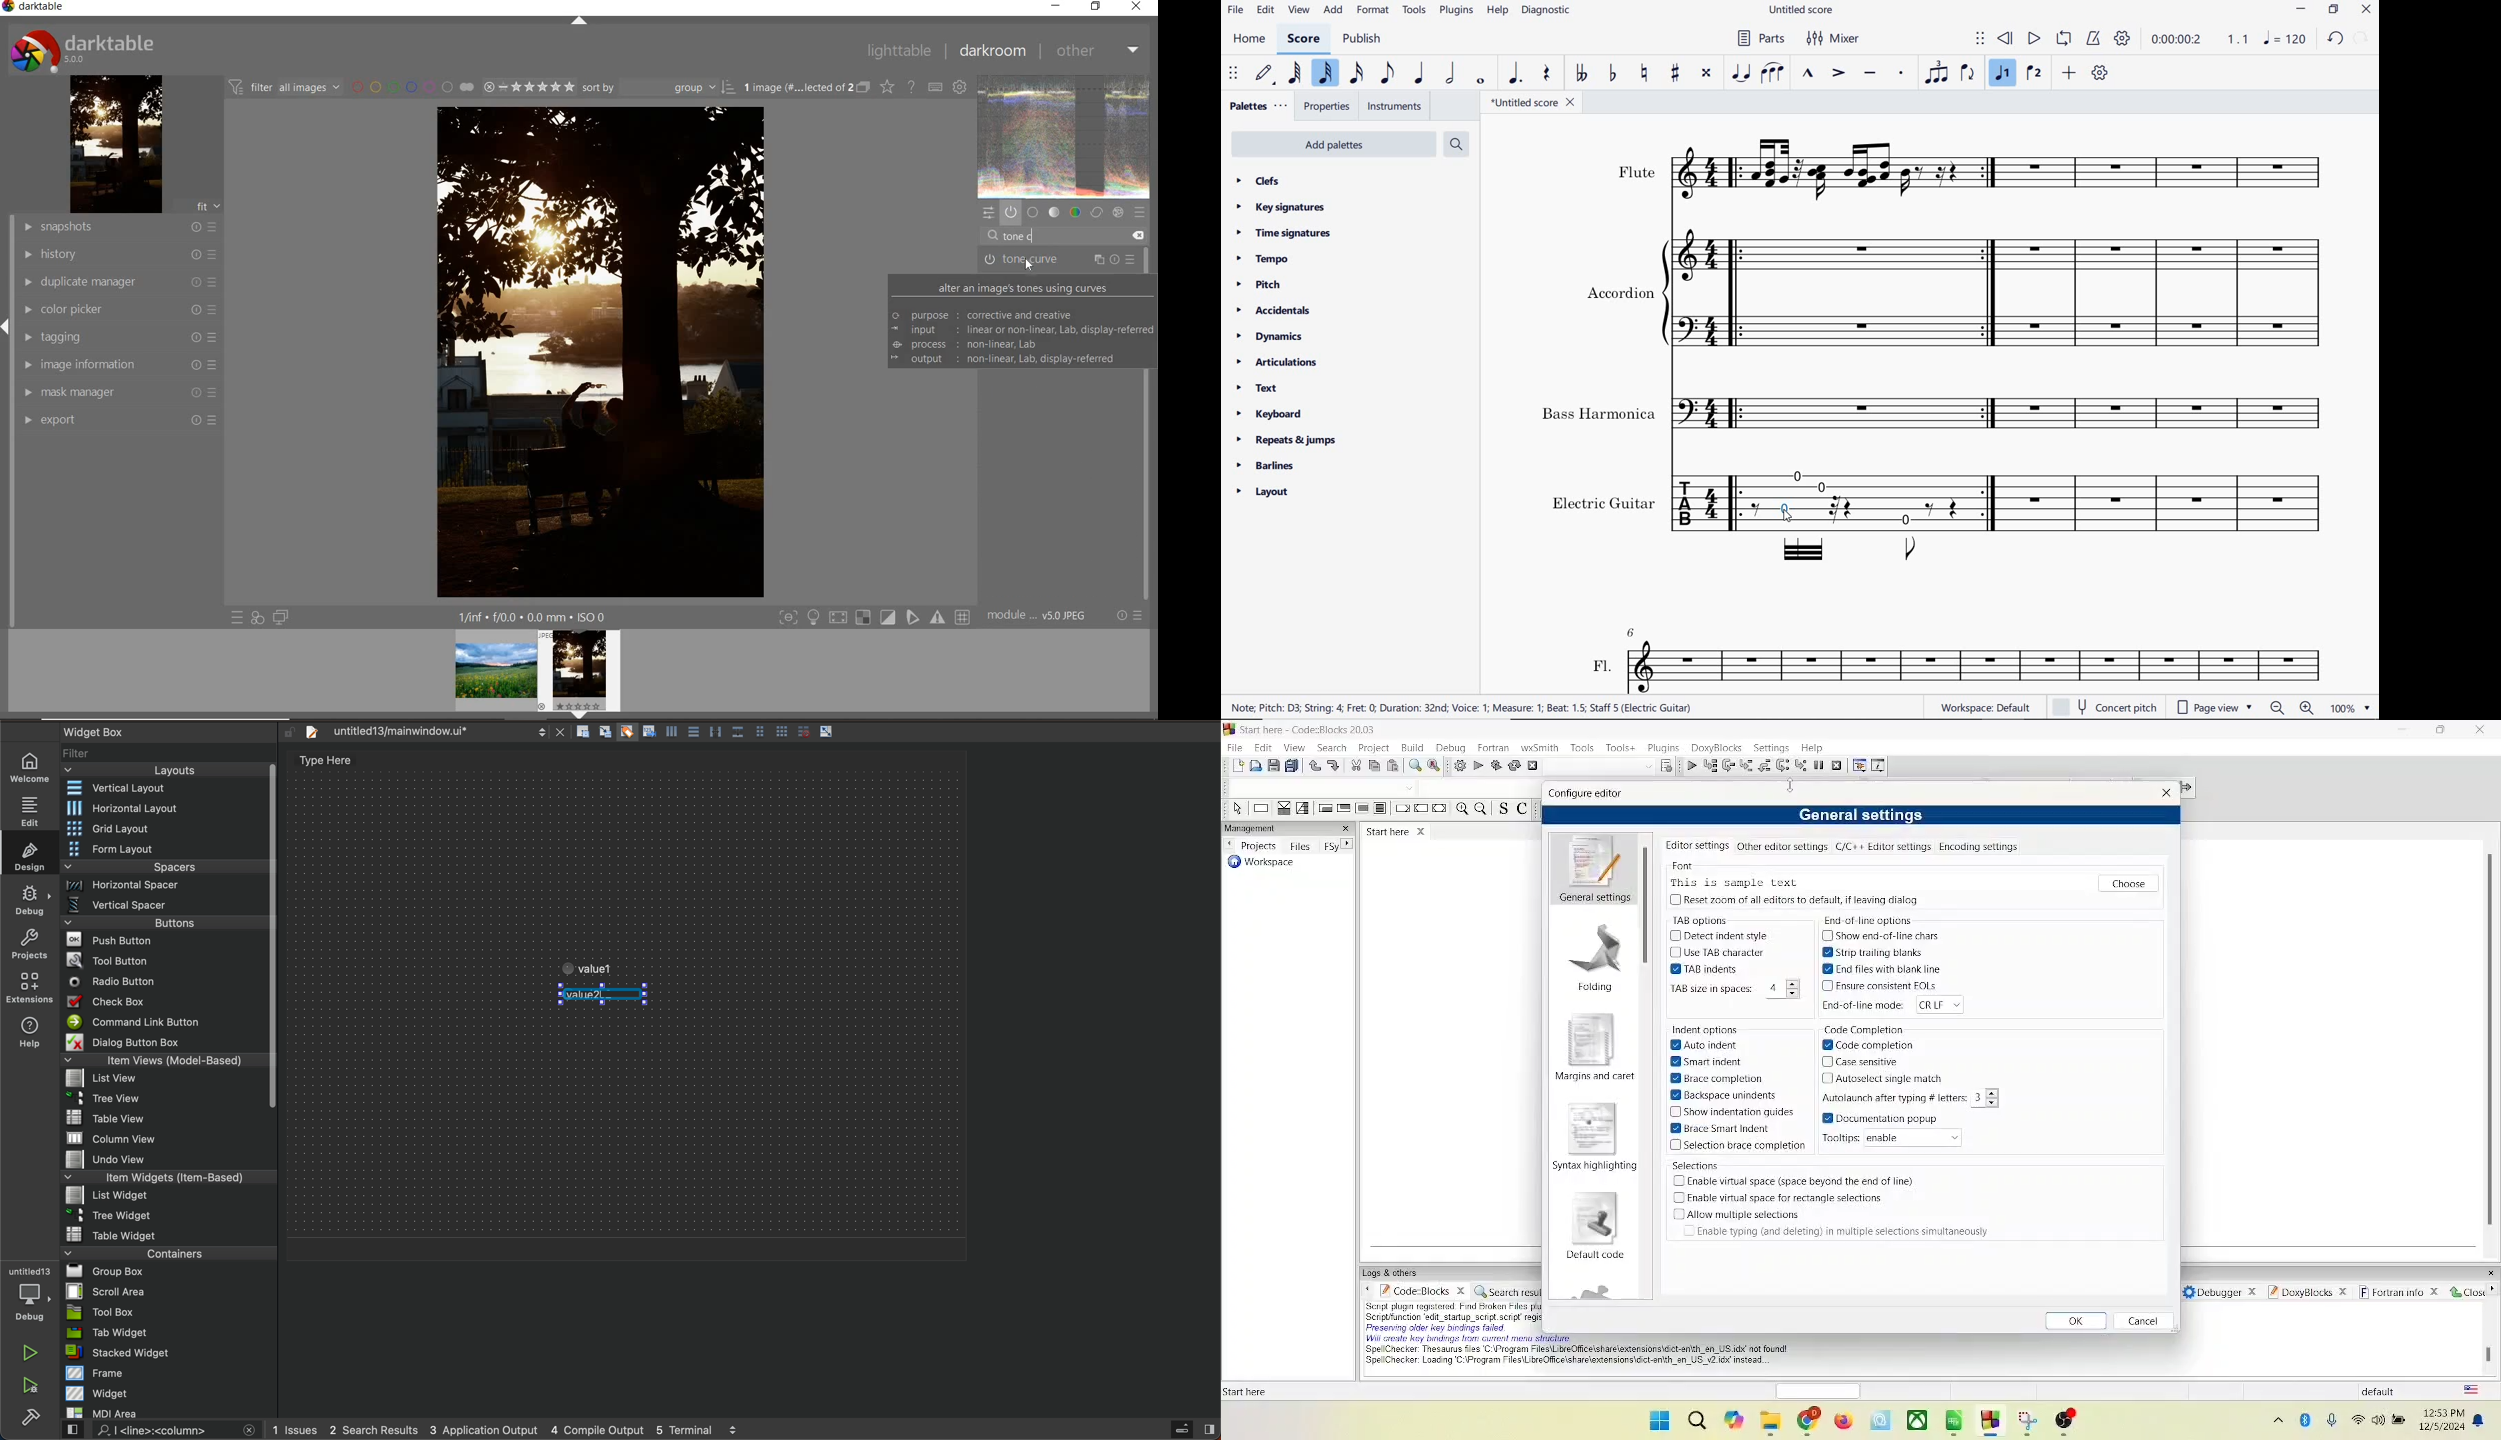  I want to click on image preview, so click(545, 674).